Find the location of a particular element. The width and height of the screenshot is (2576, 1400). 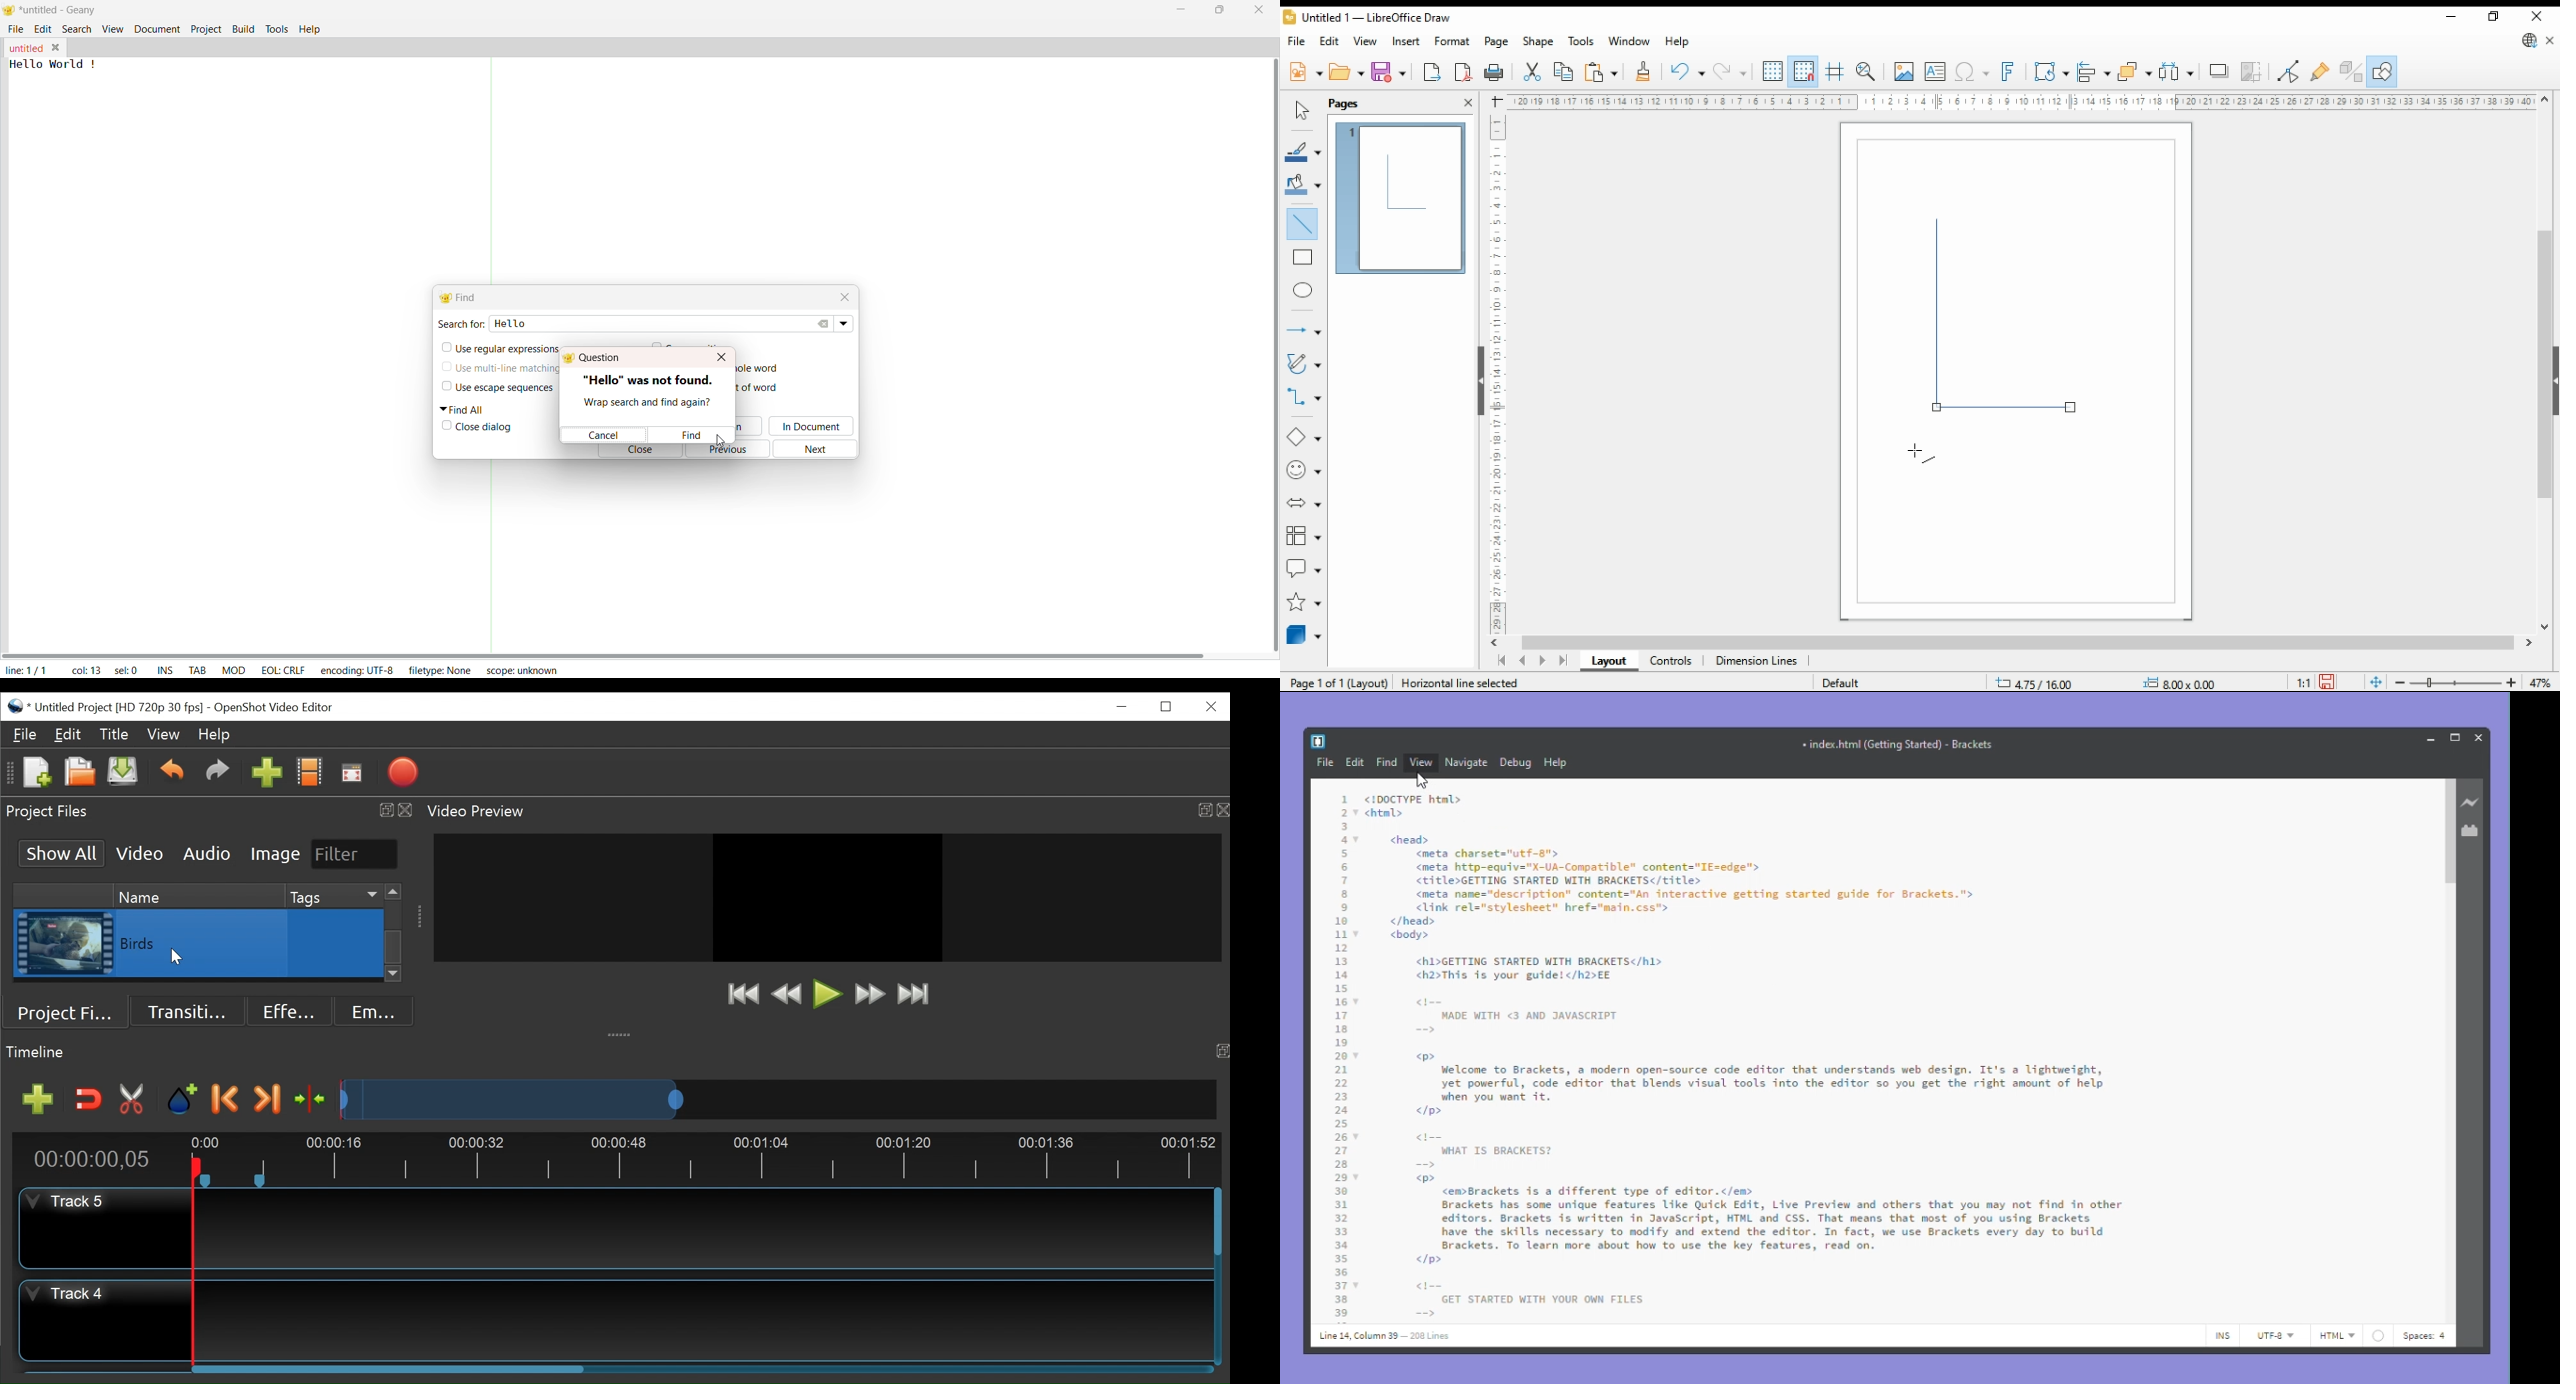

Cursor is located at coordinates (337, 946).